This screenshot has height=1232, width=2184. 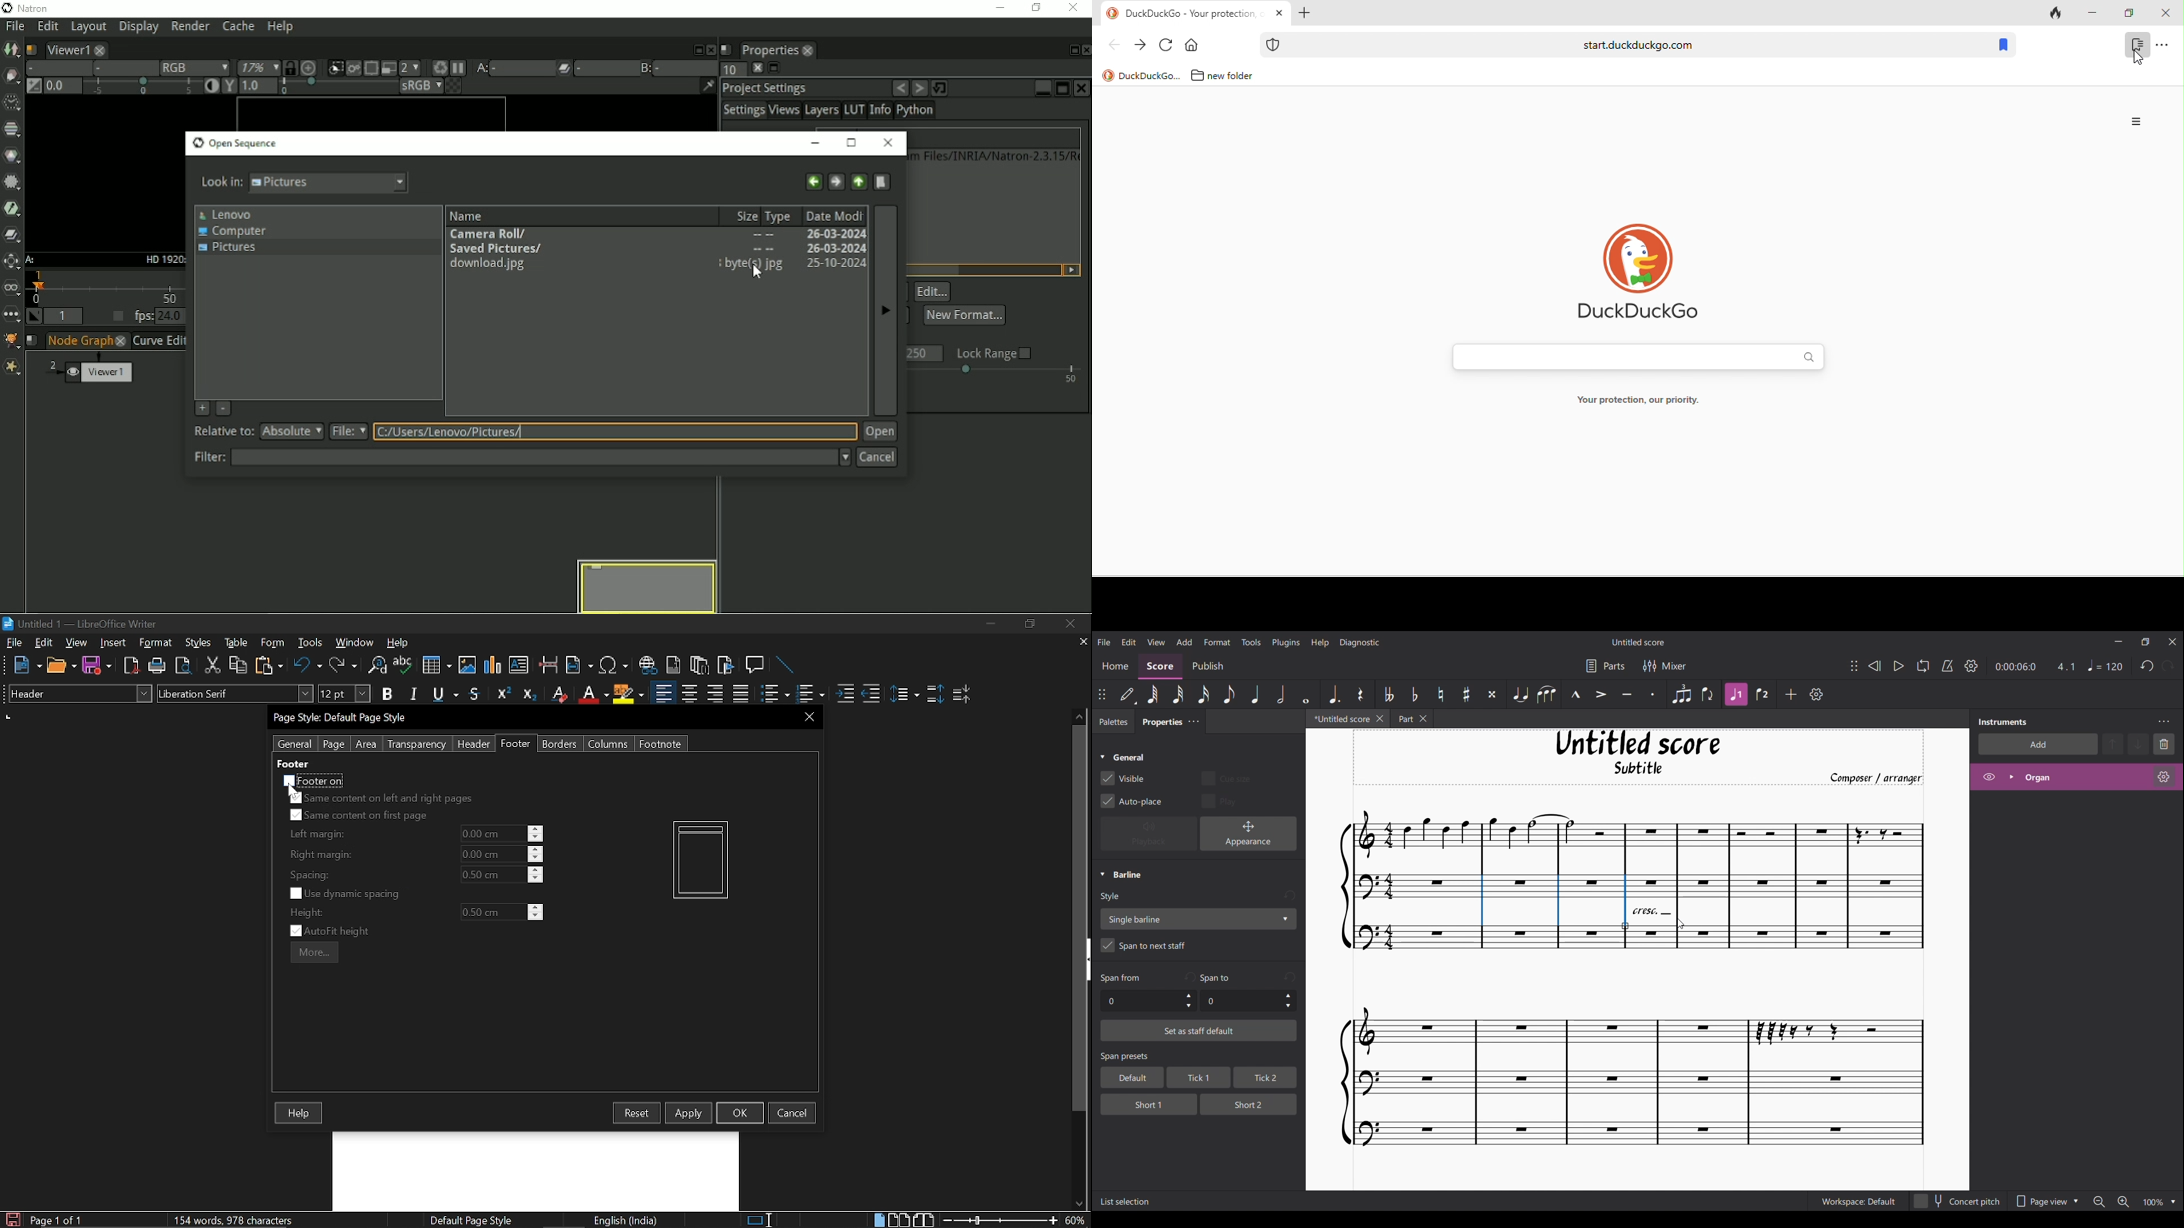 I want to click on Collapse Barline, so click(x=1121, y=875).